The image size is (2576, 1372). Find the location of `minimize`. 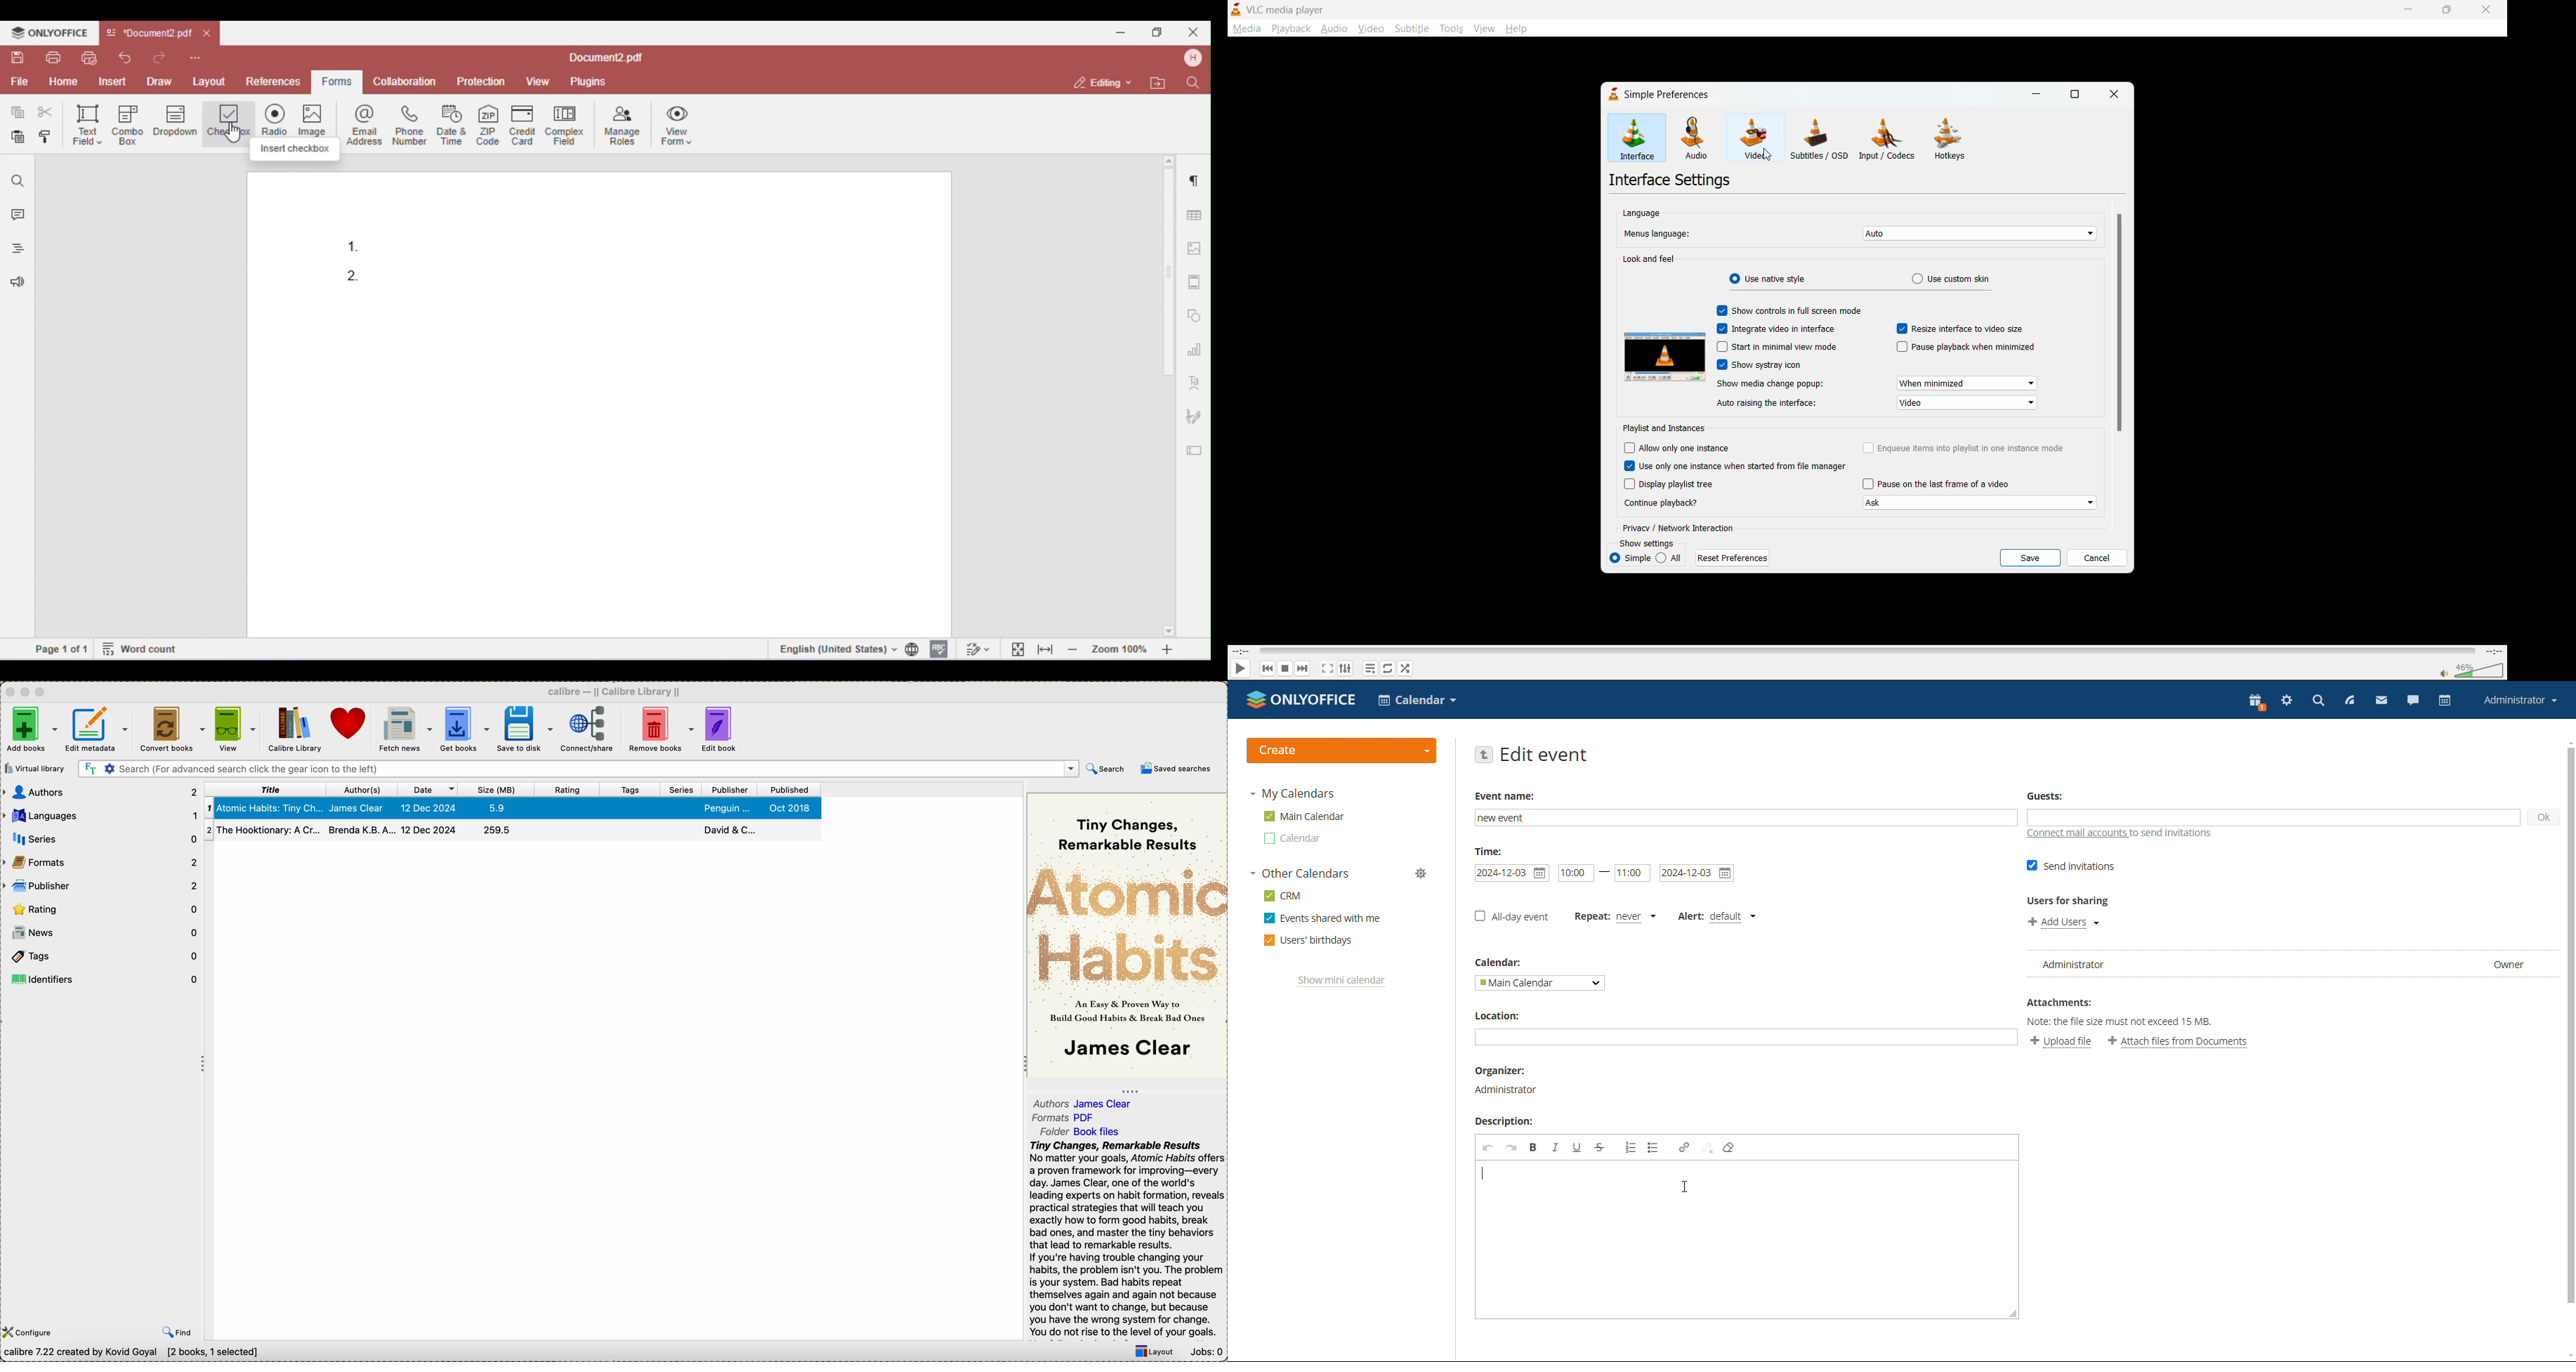

minimize is located at coordinates (2407, 10).